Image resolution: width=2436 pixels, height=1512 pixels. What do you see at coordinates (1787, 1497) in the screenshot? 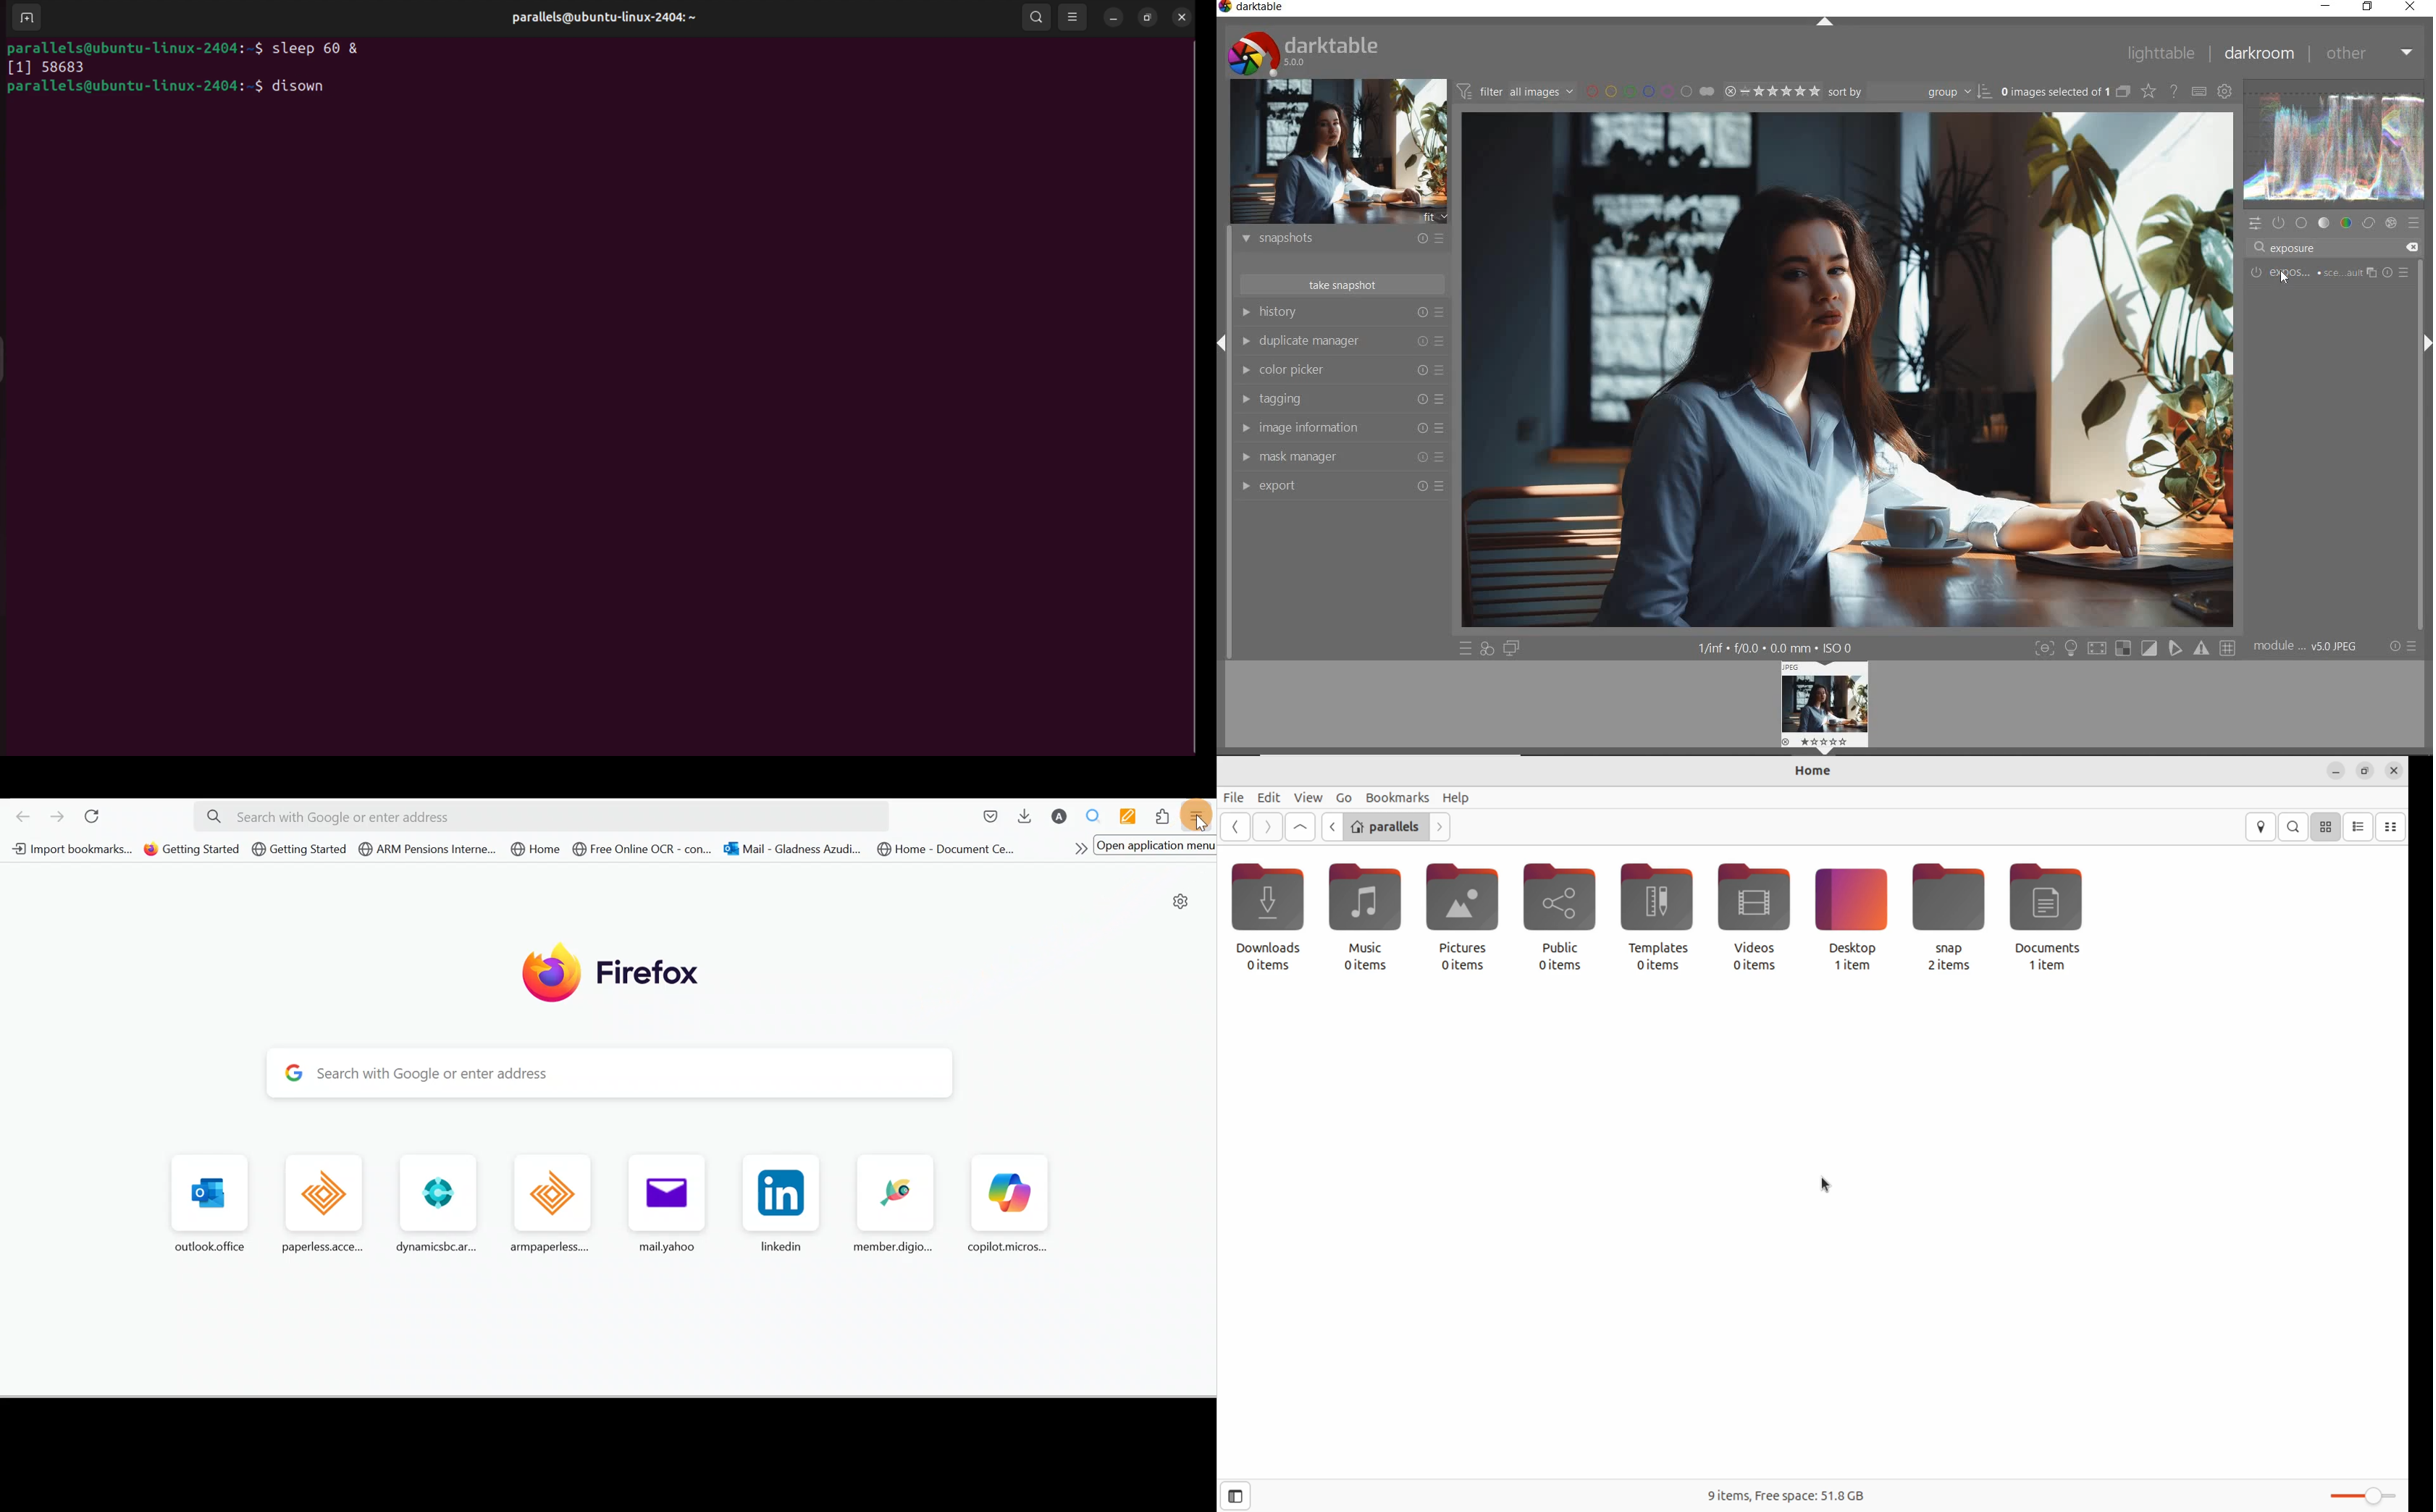
I see `9 item free space 51.38` at bounding box center [1787, 1497].